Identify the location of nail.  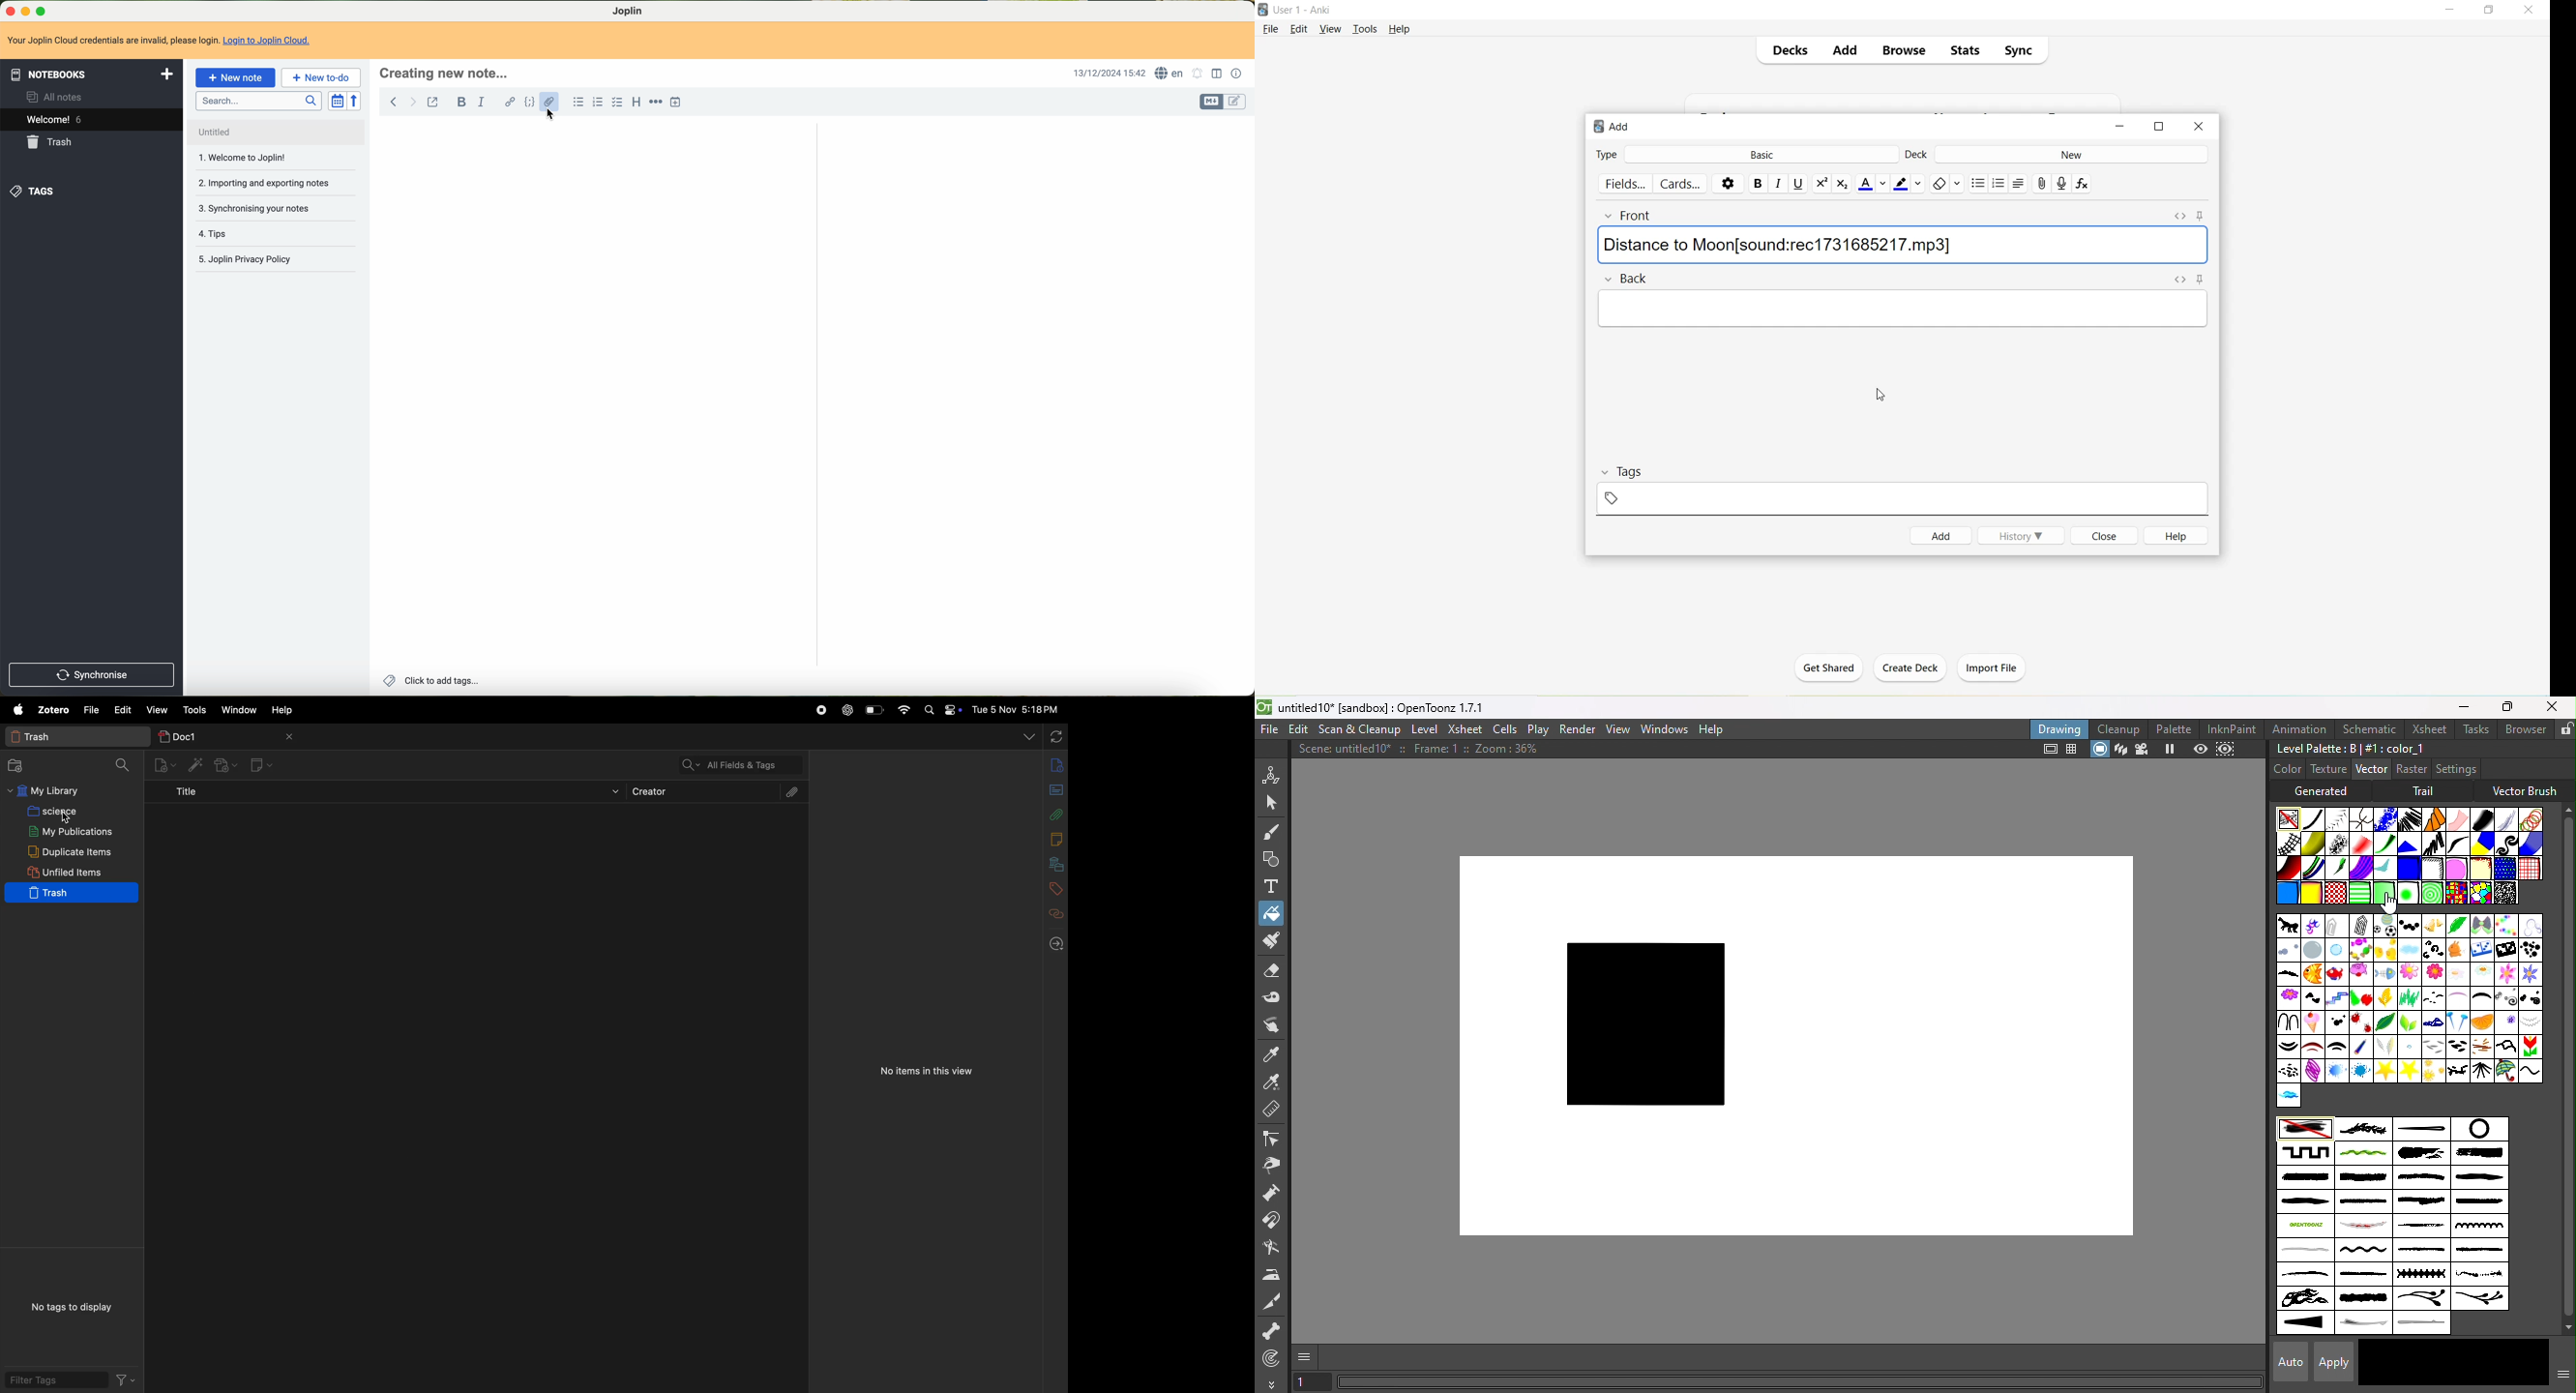
(2456, 1023).